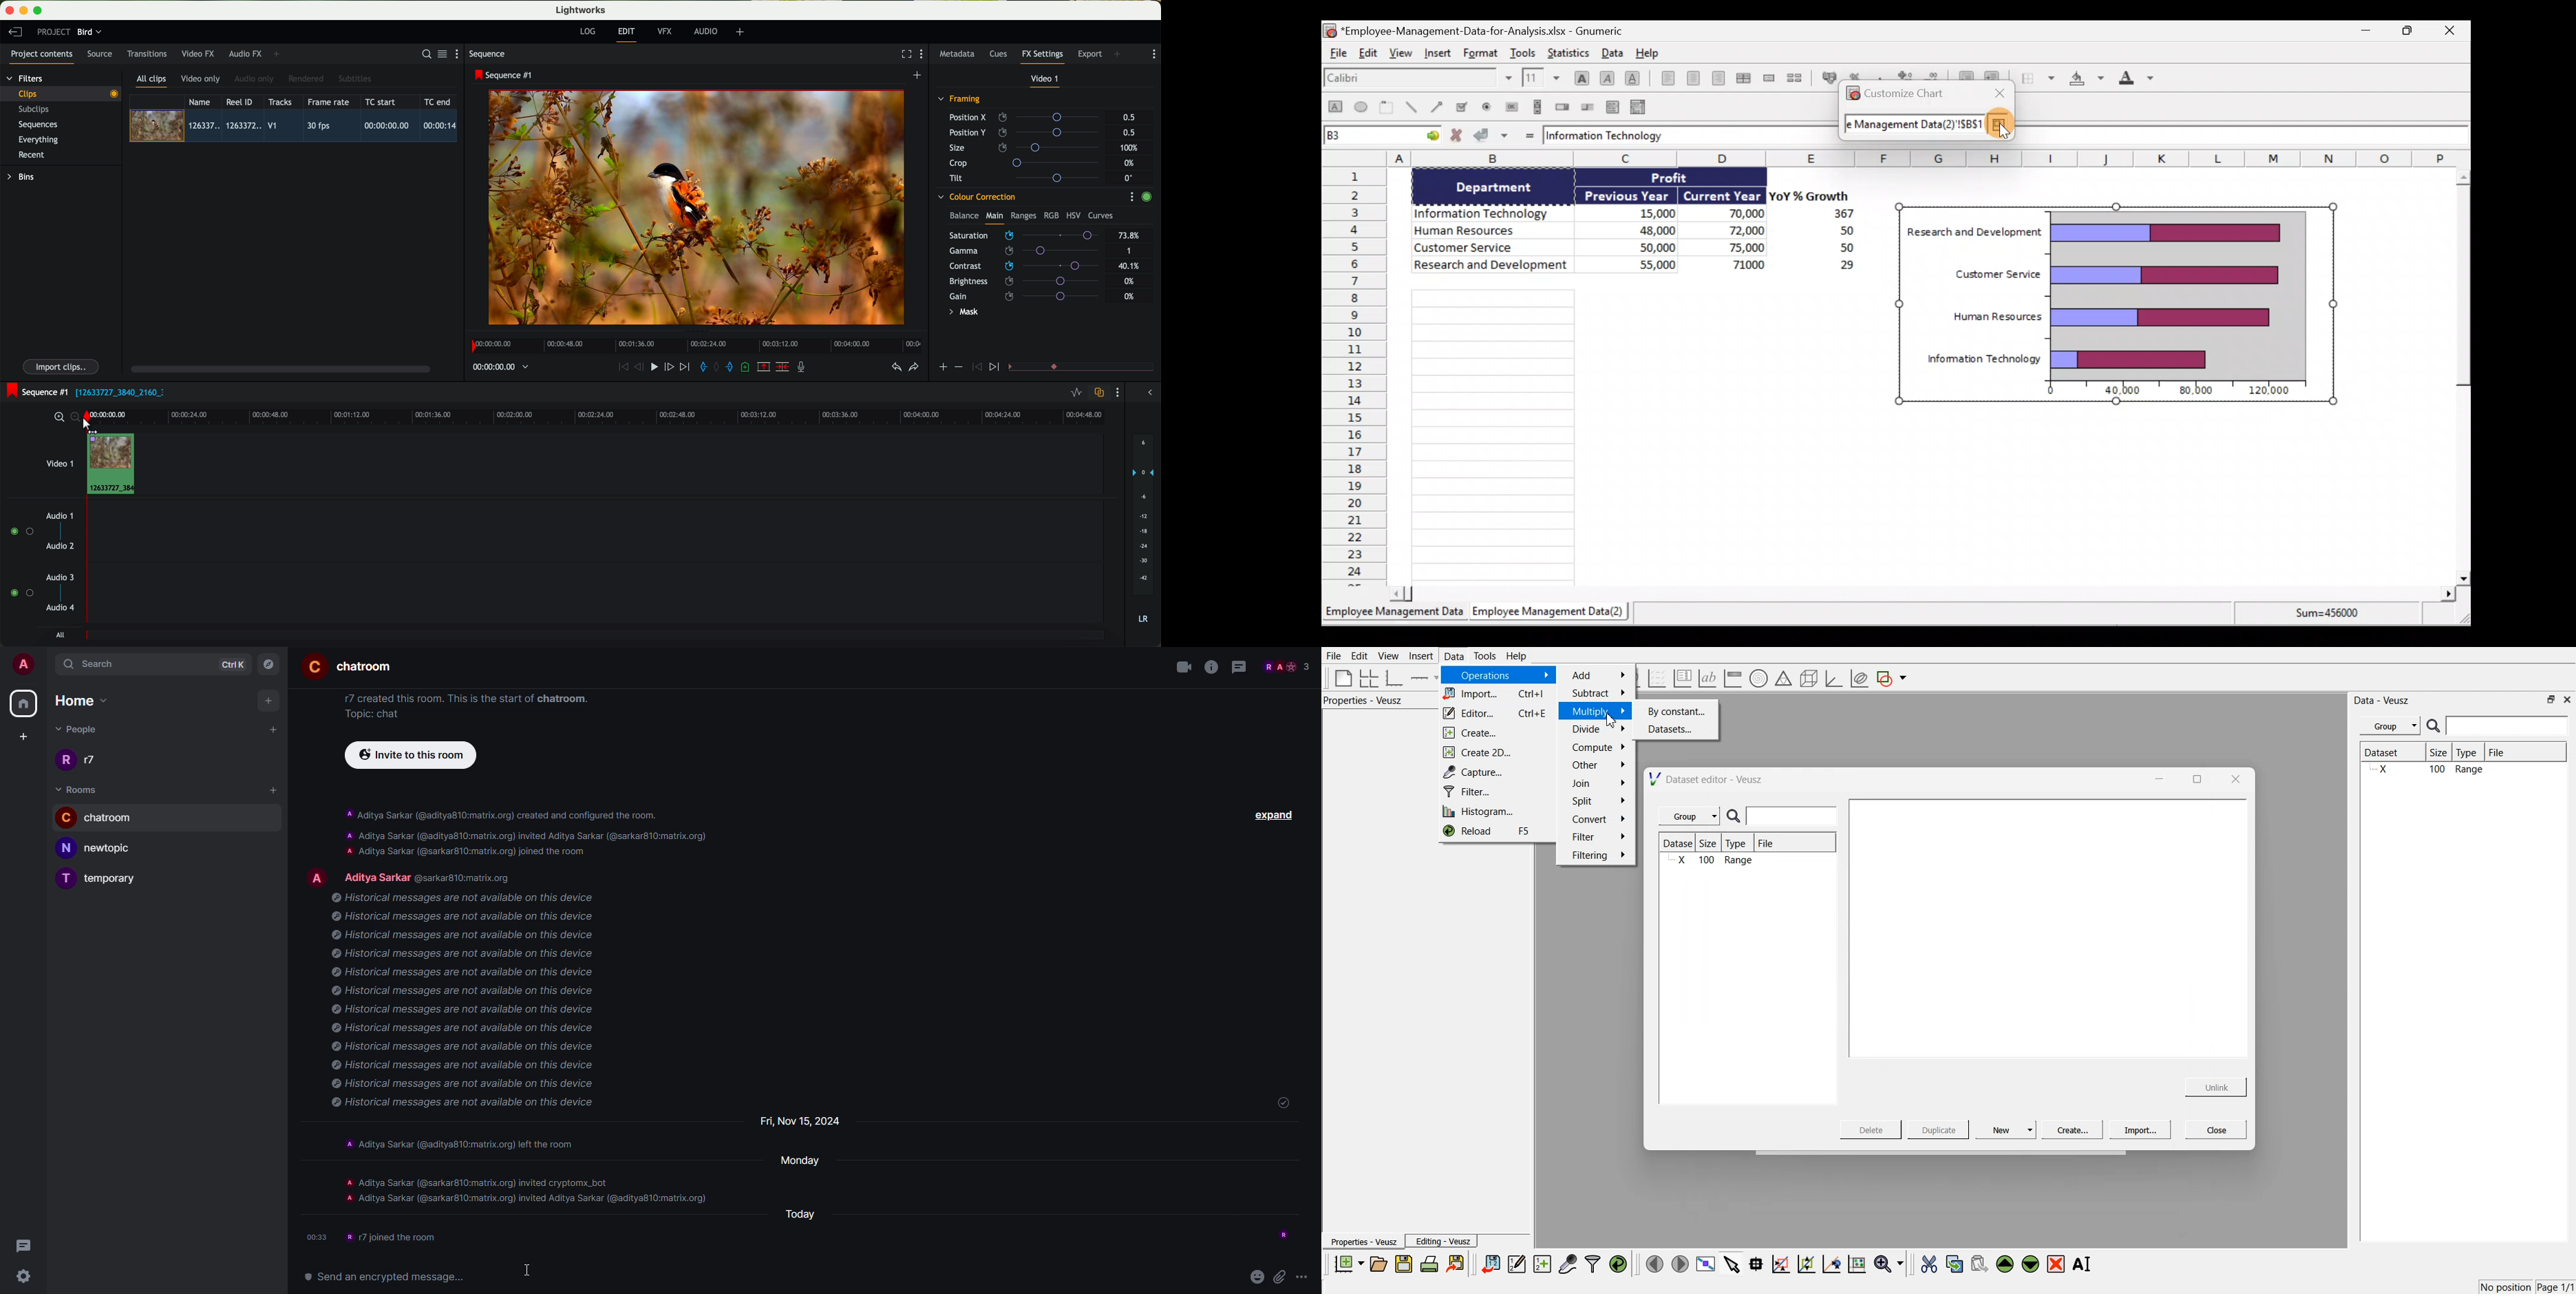 The height and width of the screenshot is (1316, 2576). Describe the element at coordinates (1491, 135) in the screenshot. I see `Accept change` at that location.